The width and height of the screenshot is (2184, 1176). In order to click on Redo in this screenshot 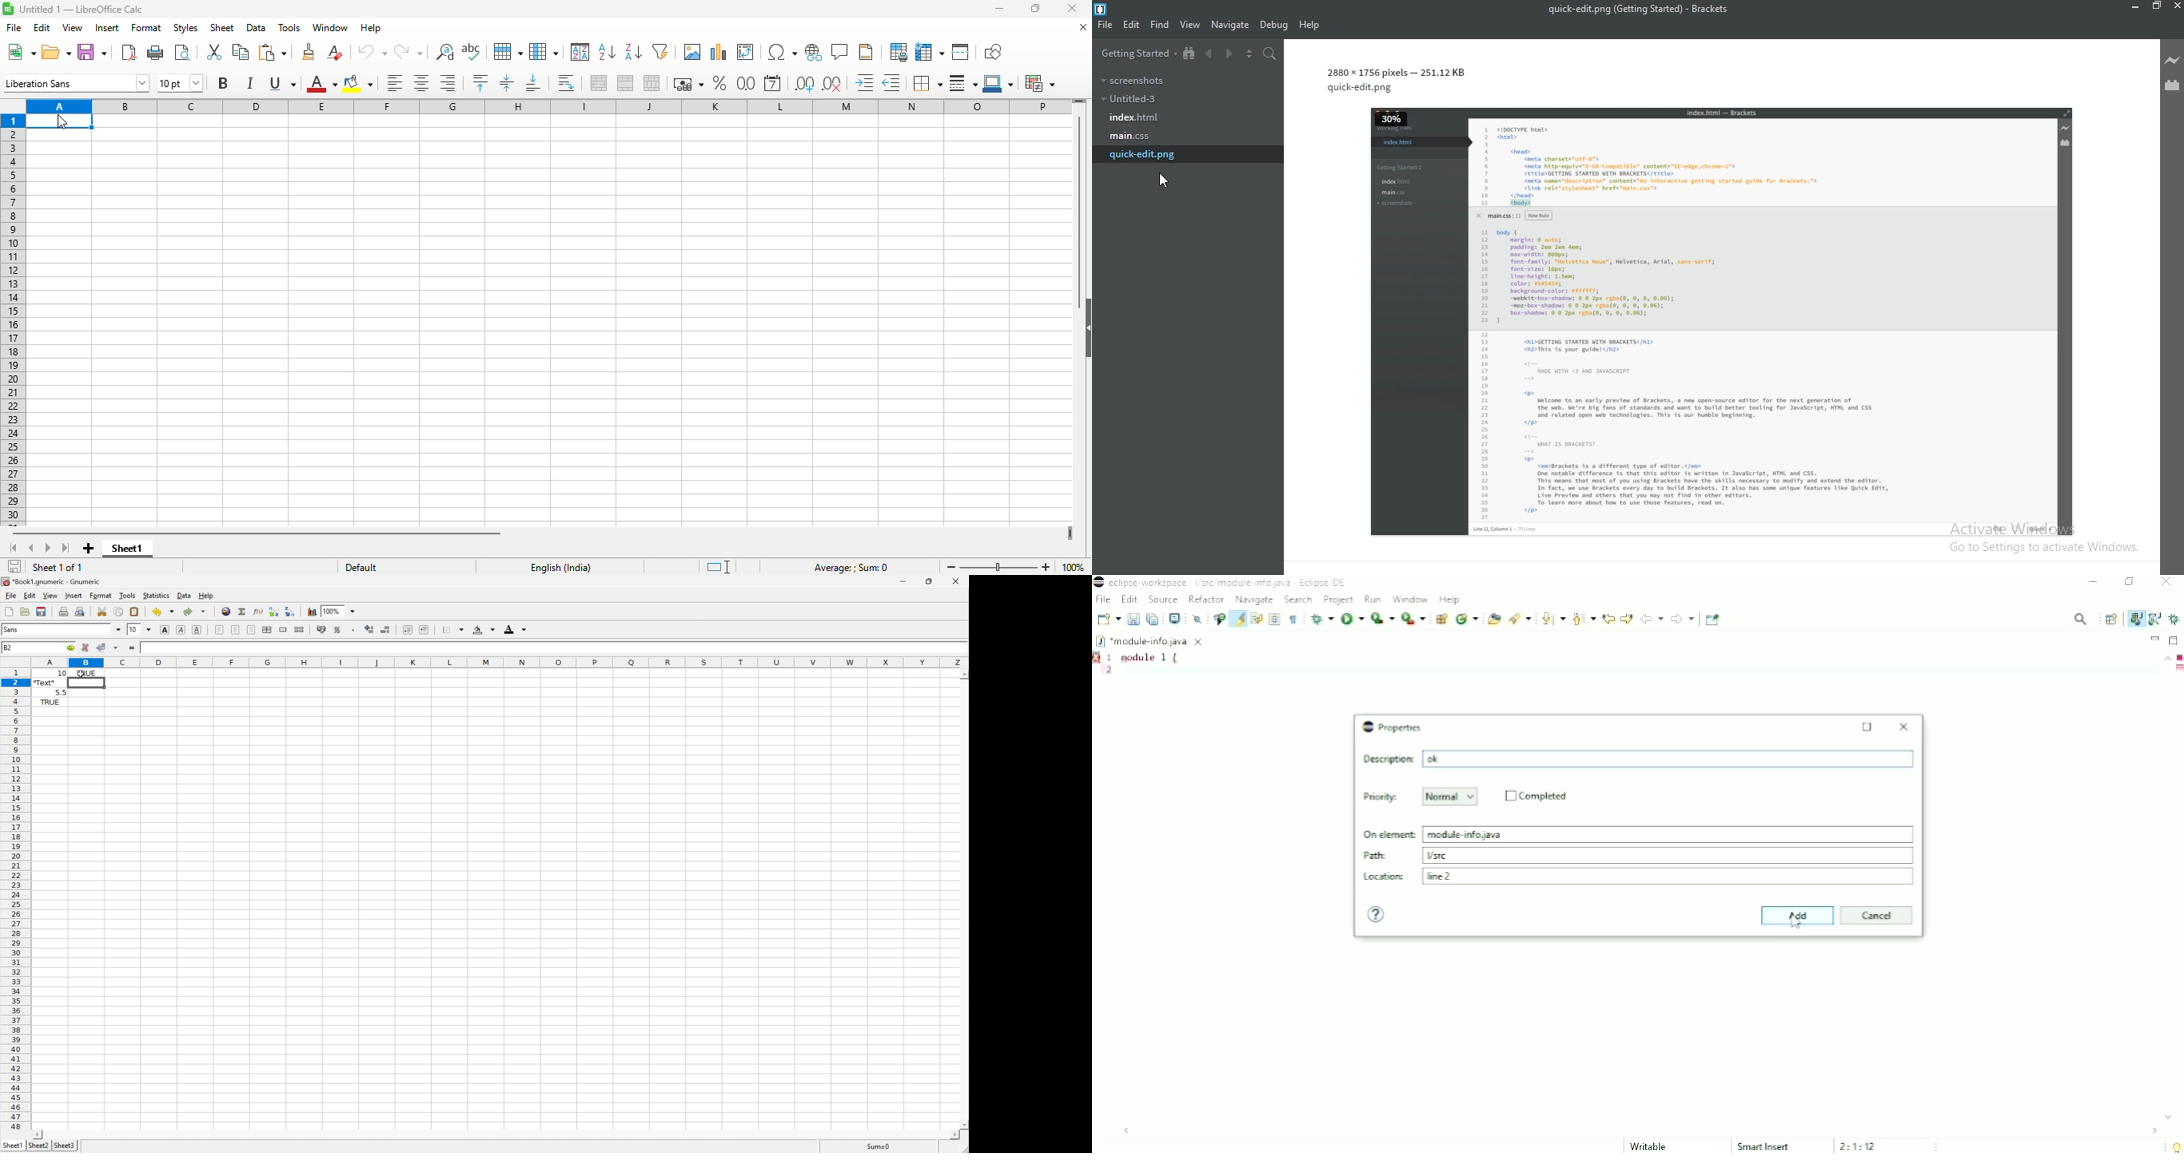, I will do `click(195, 611)`.